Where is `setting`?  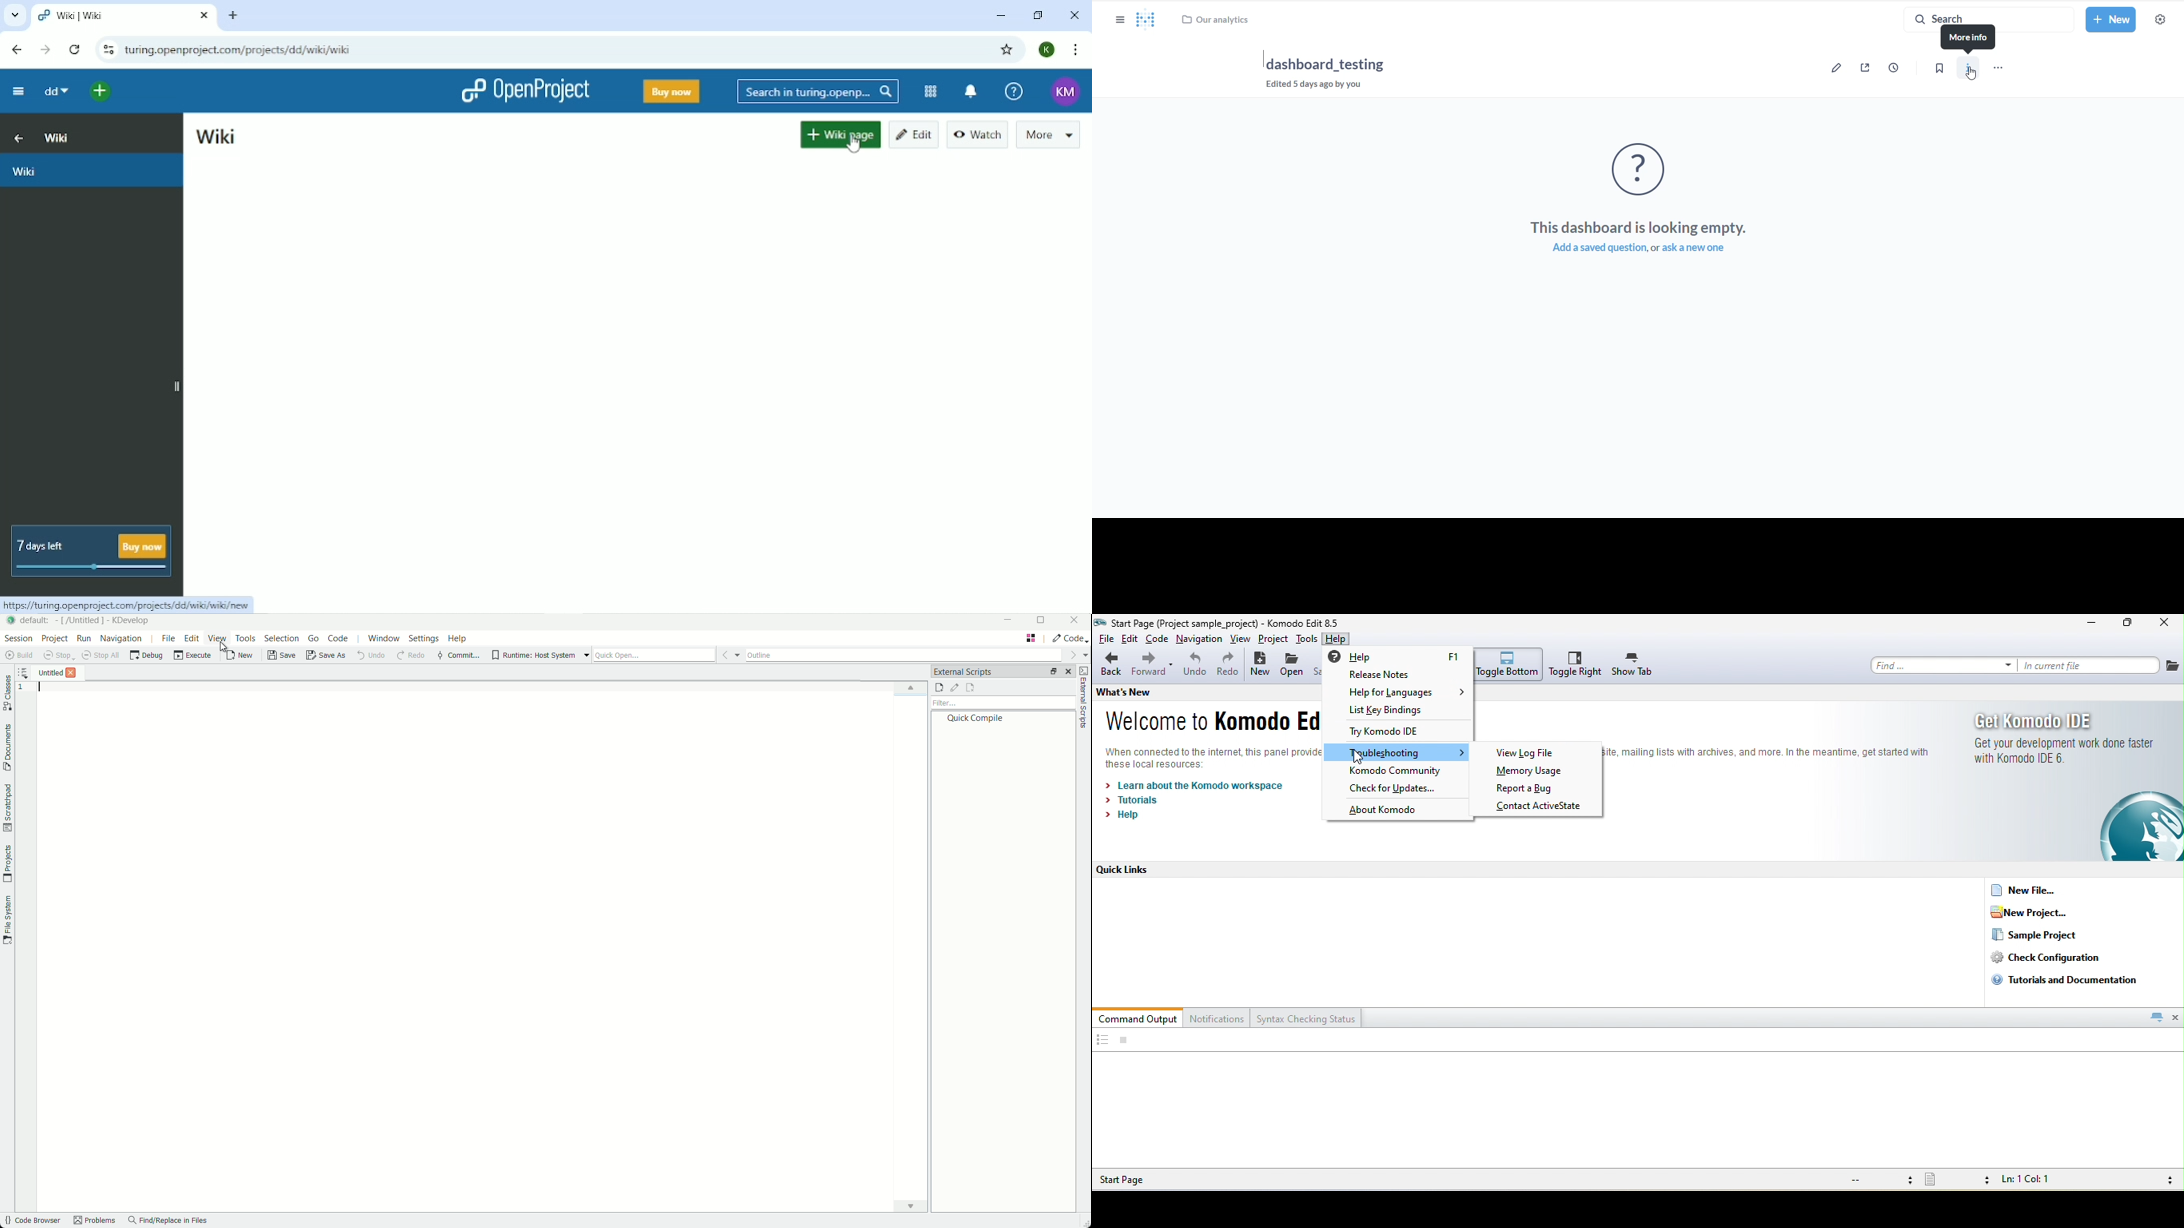
setting is located at coordinates (2161, 22).